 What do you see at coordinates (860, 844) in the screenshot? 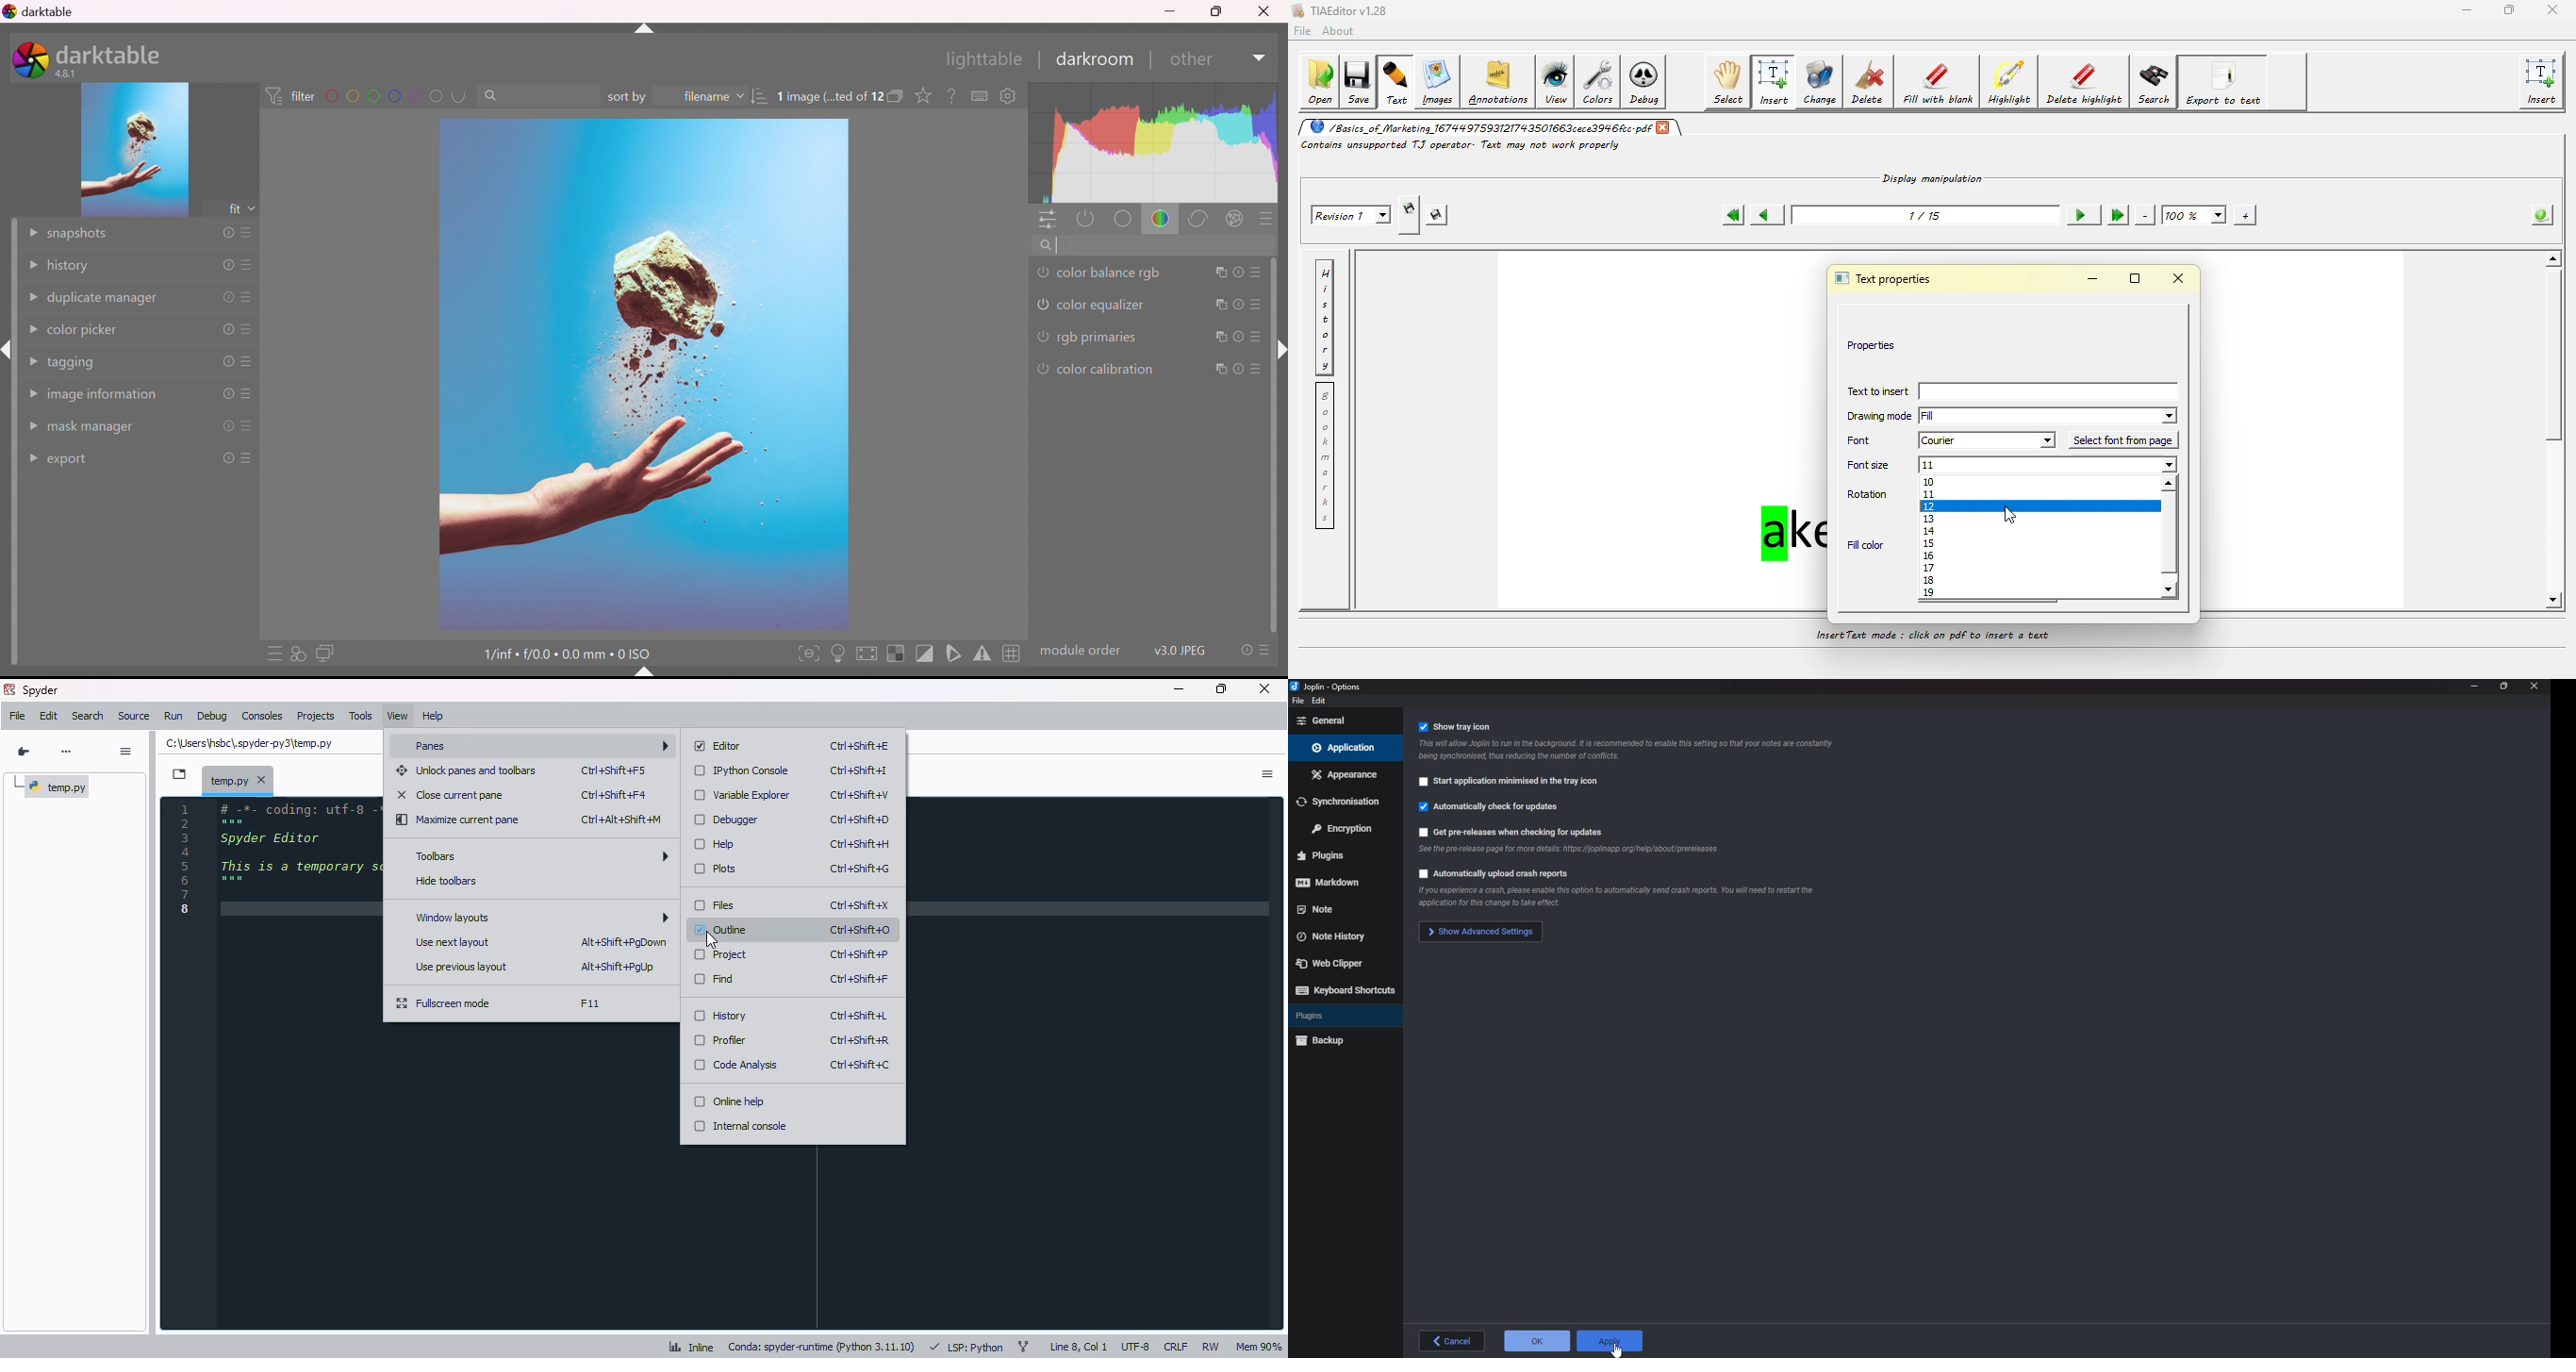
I see `shortcut for help` at bounding box center [860, 844].